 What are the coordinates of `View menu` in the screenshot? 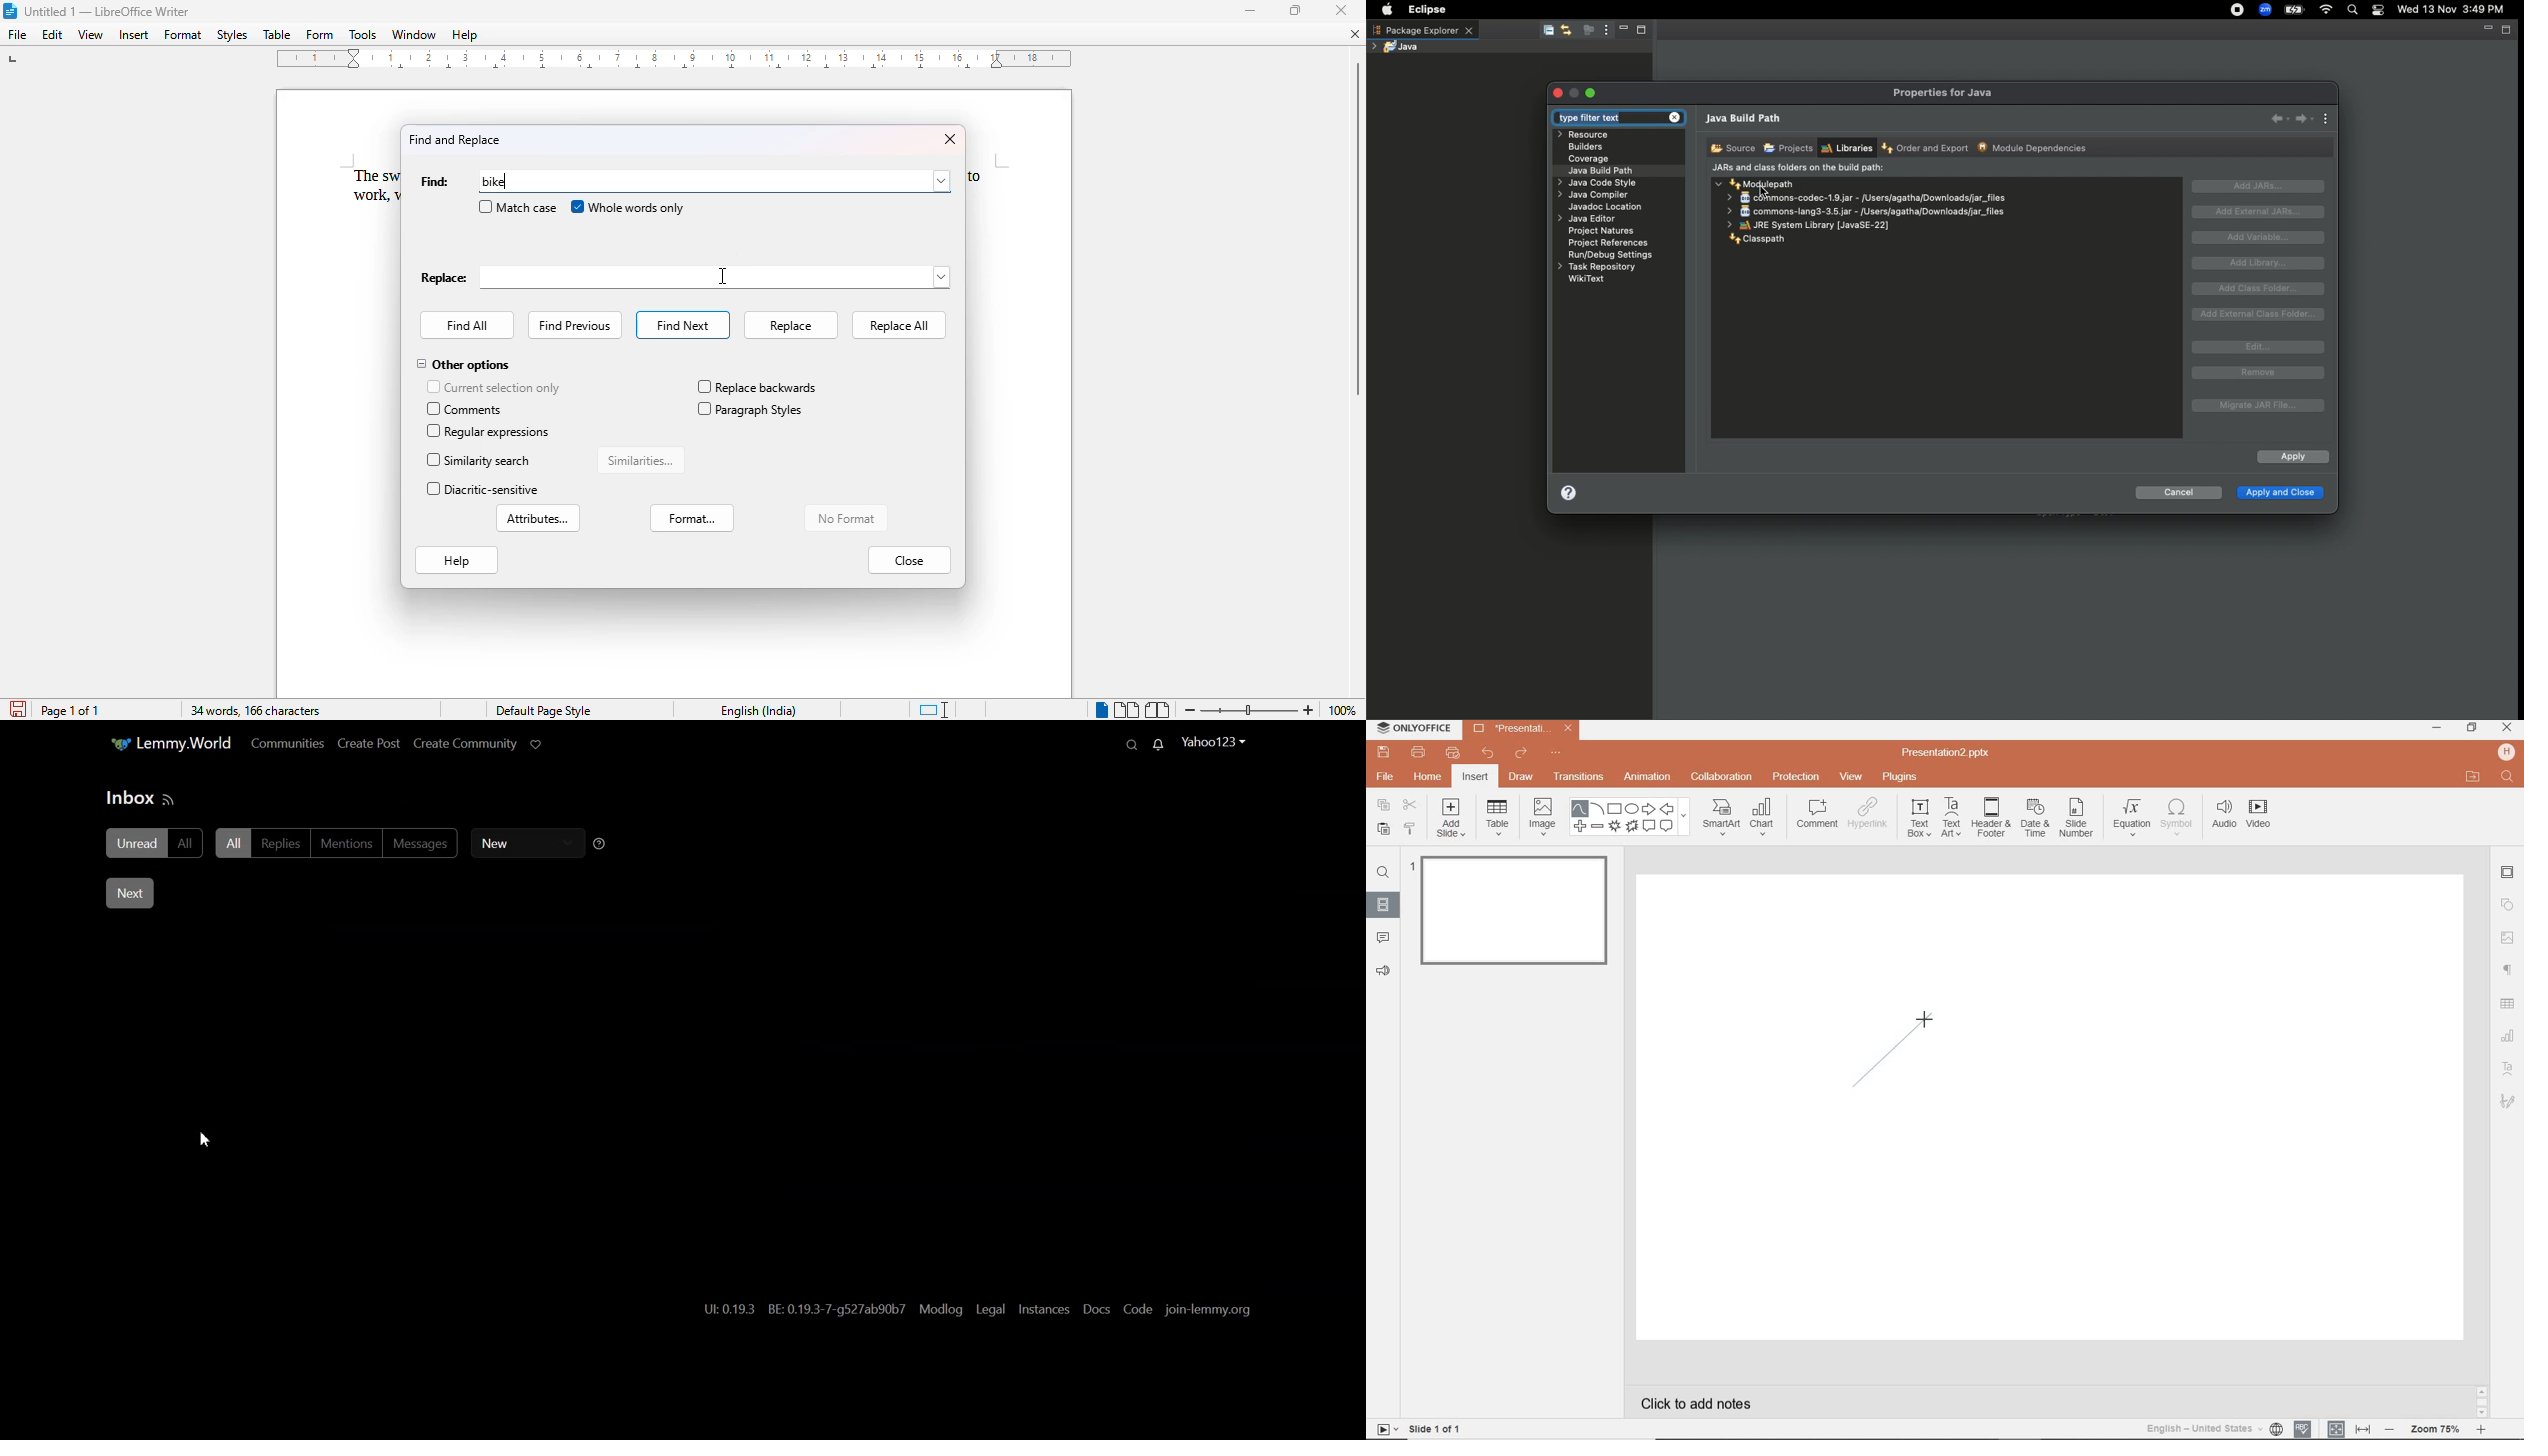 It's located at (2327, 120).